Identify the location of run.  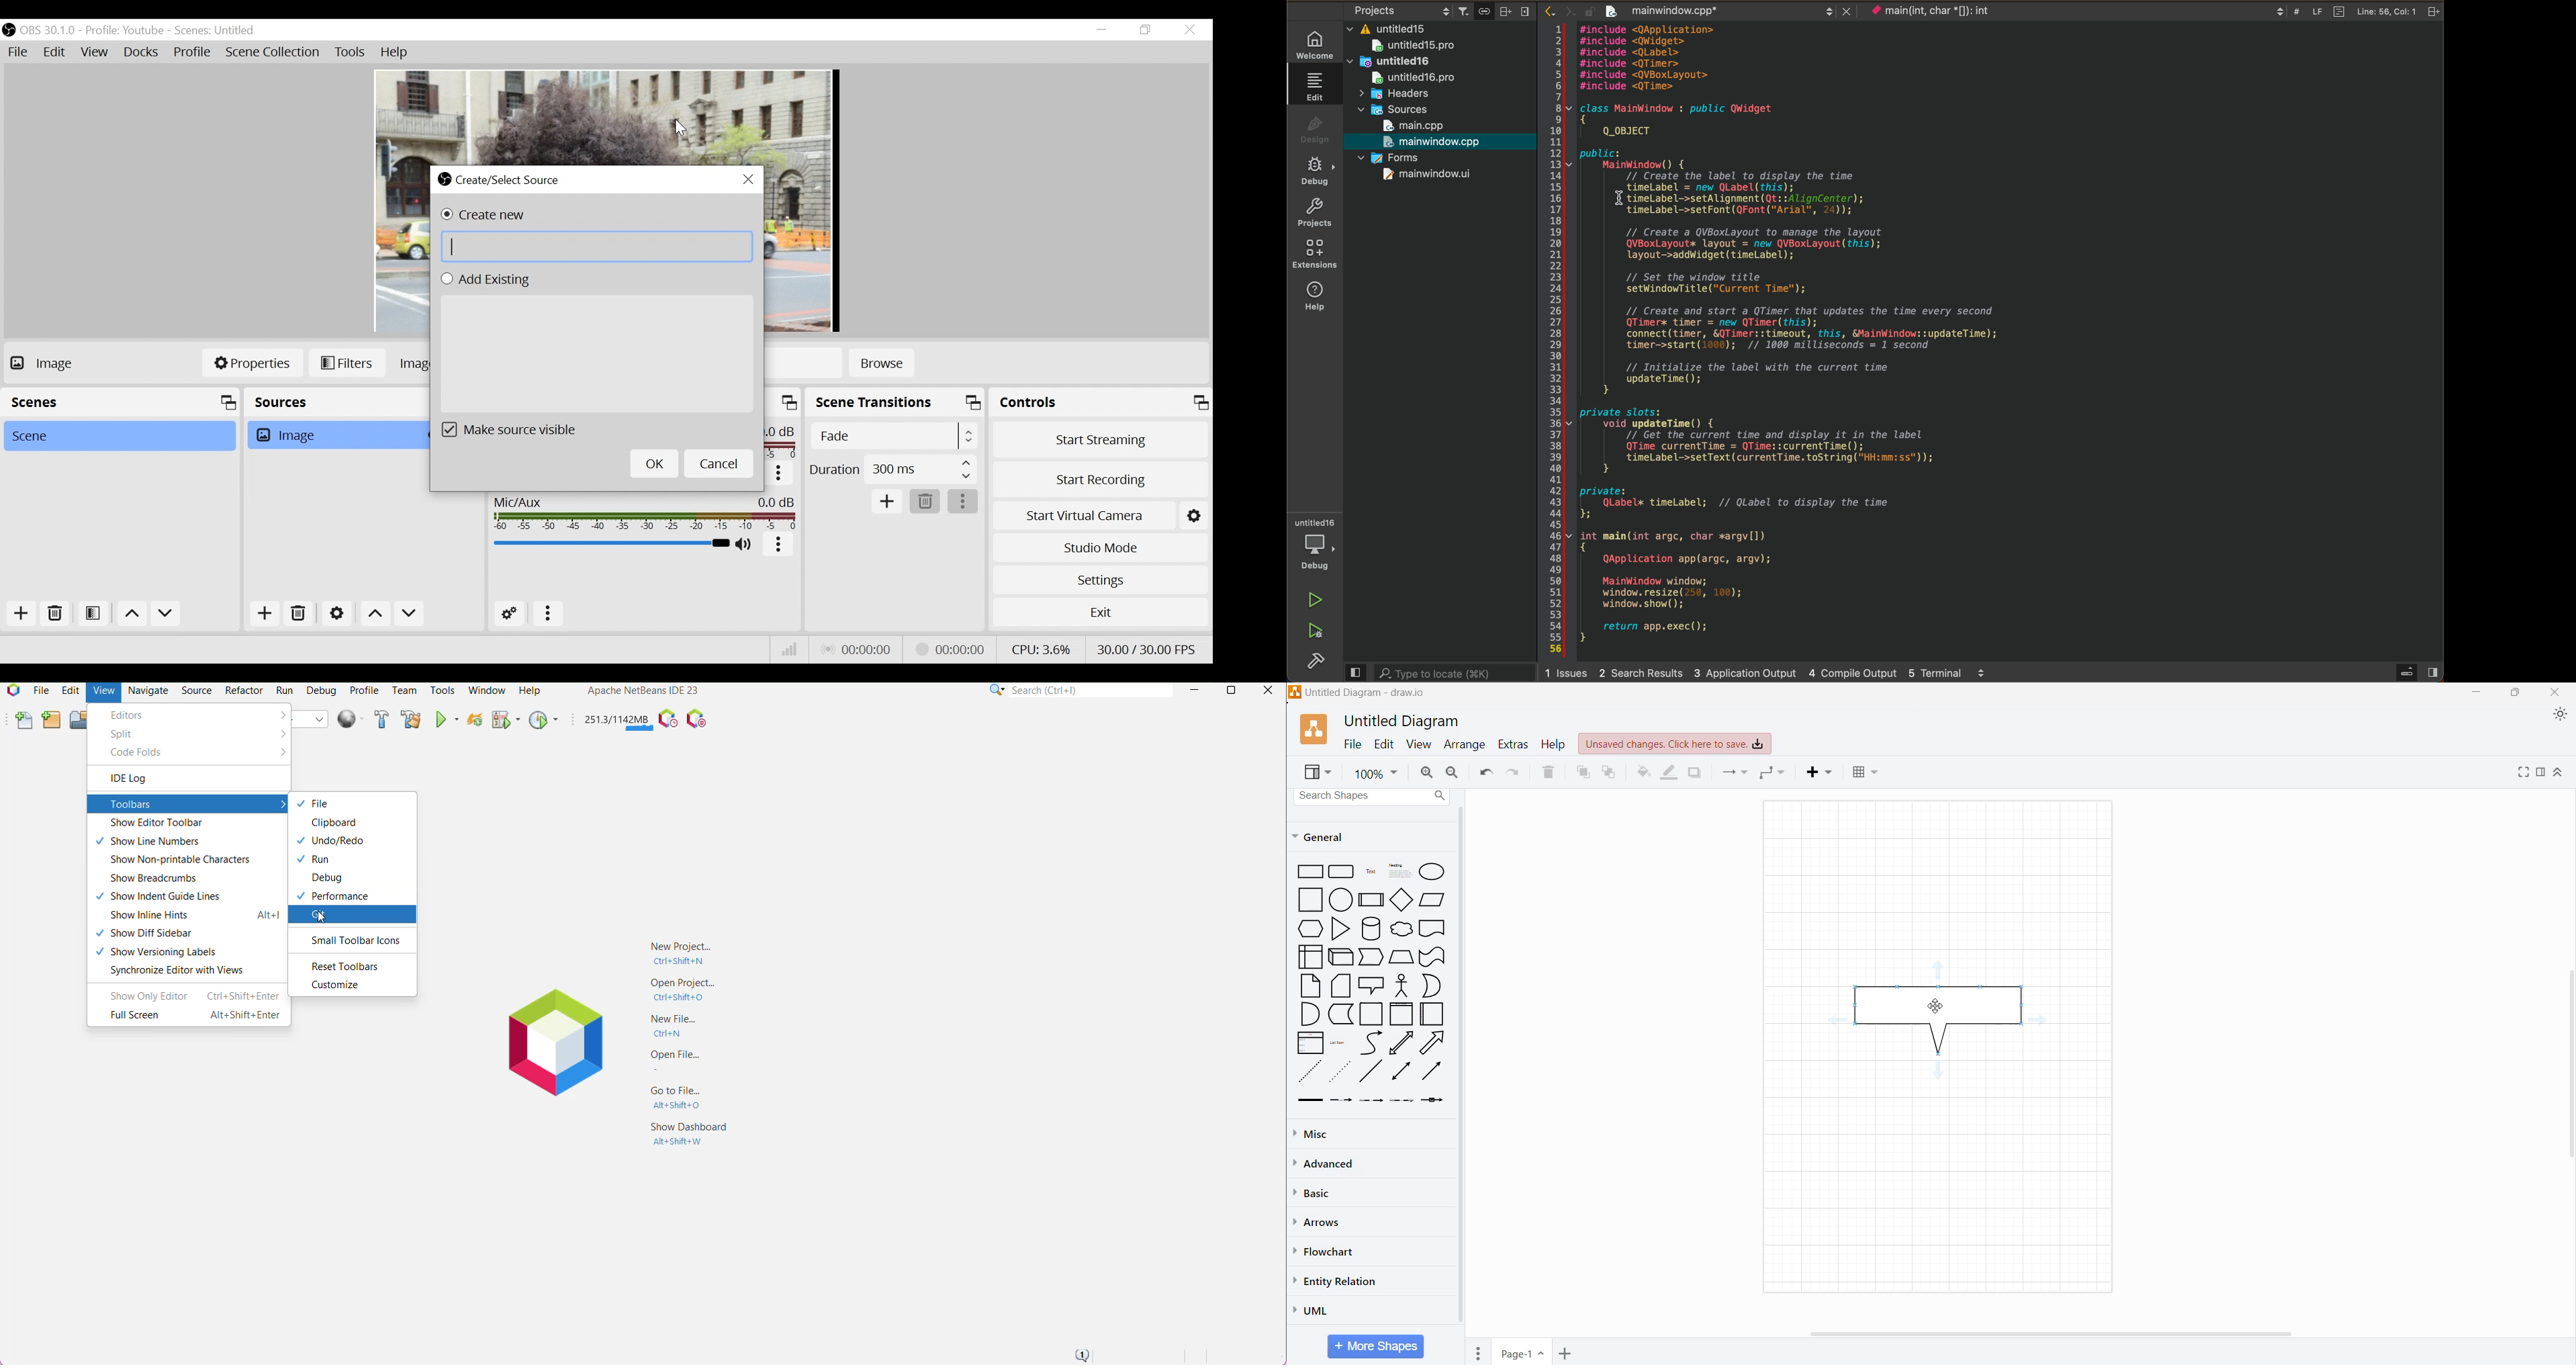
(1318, 600).